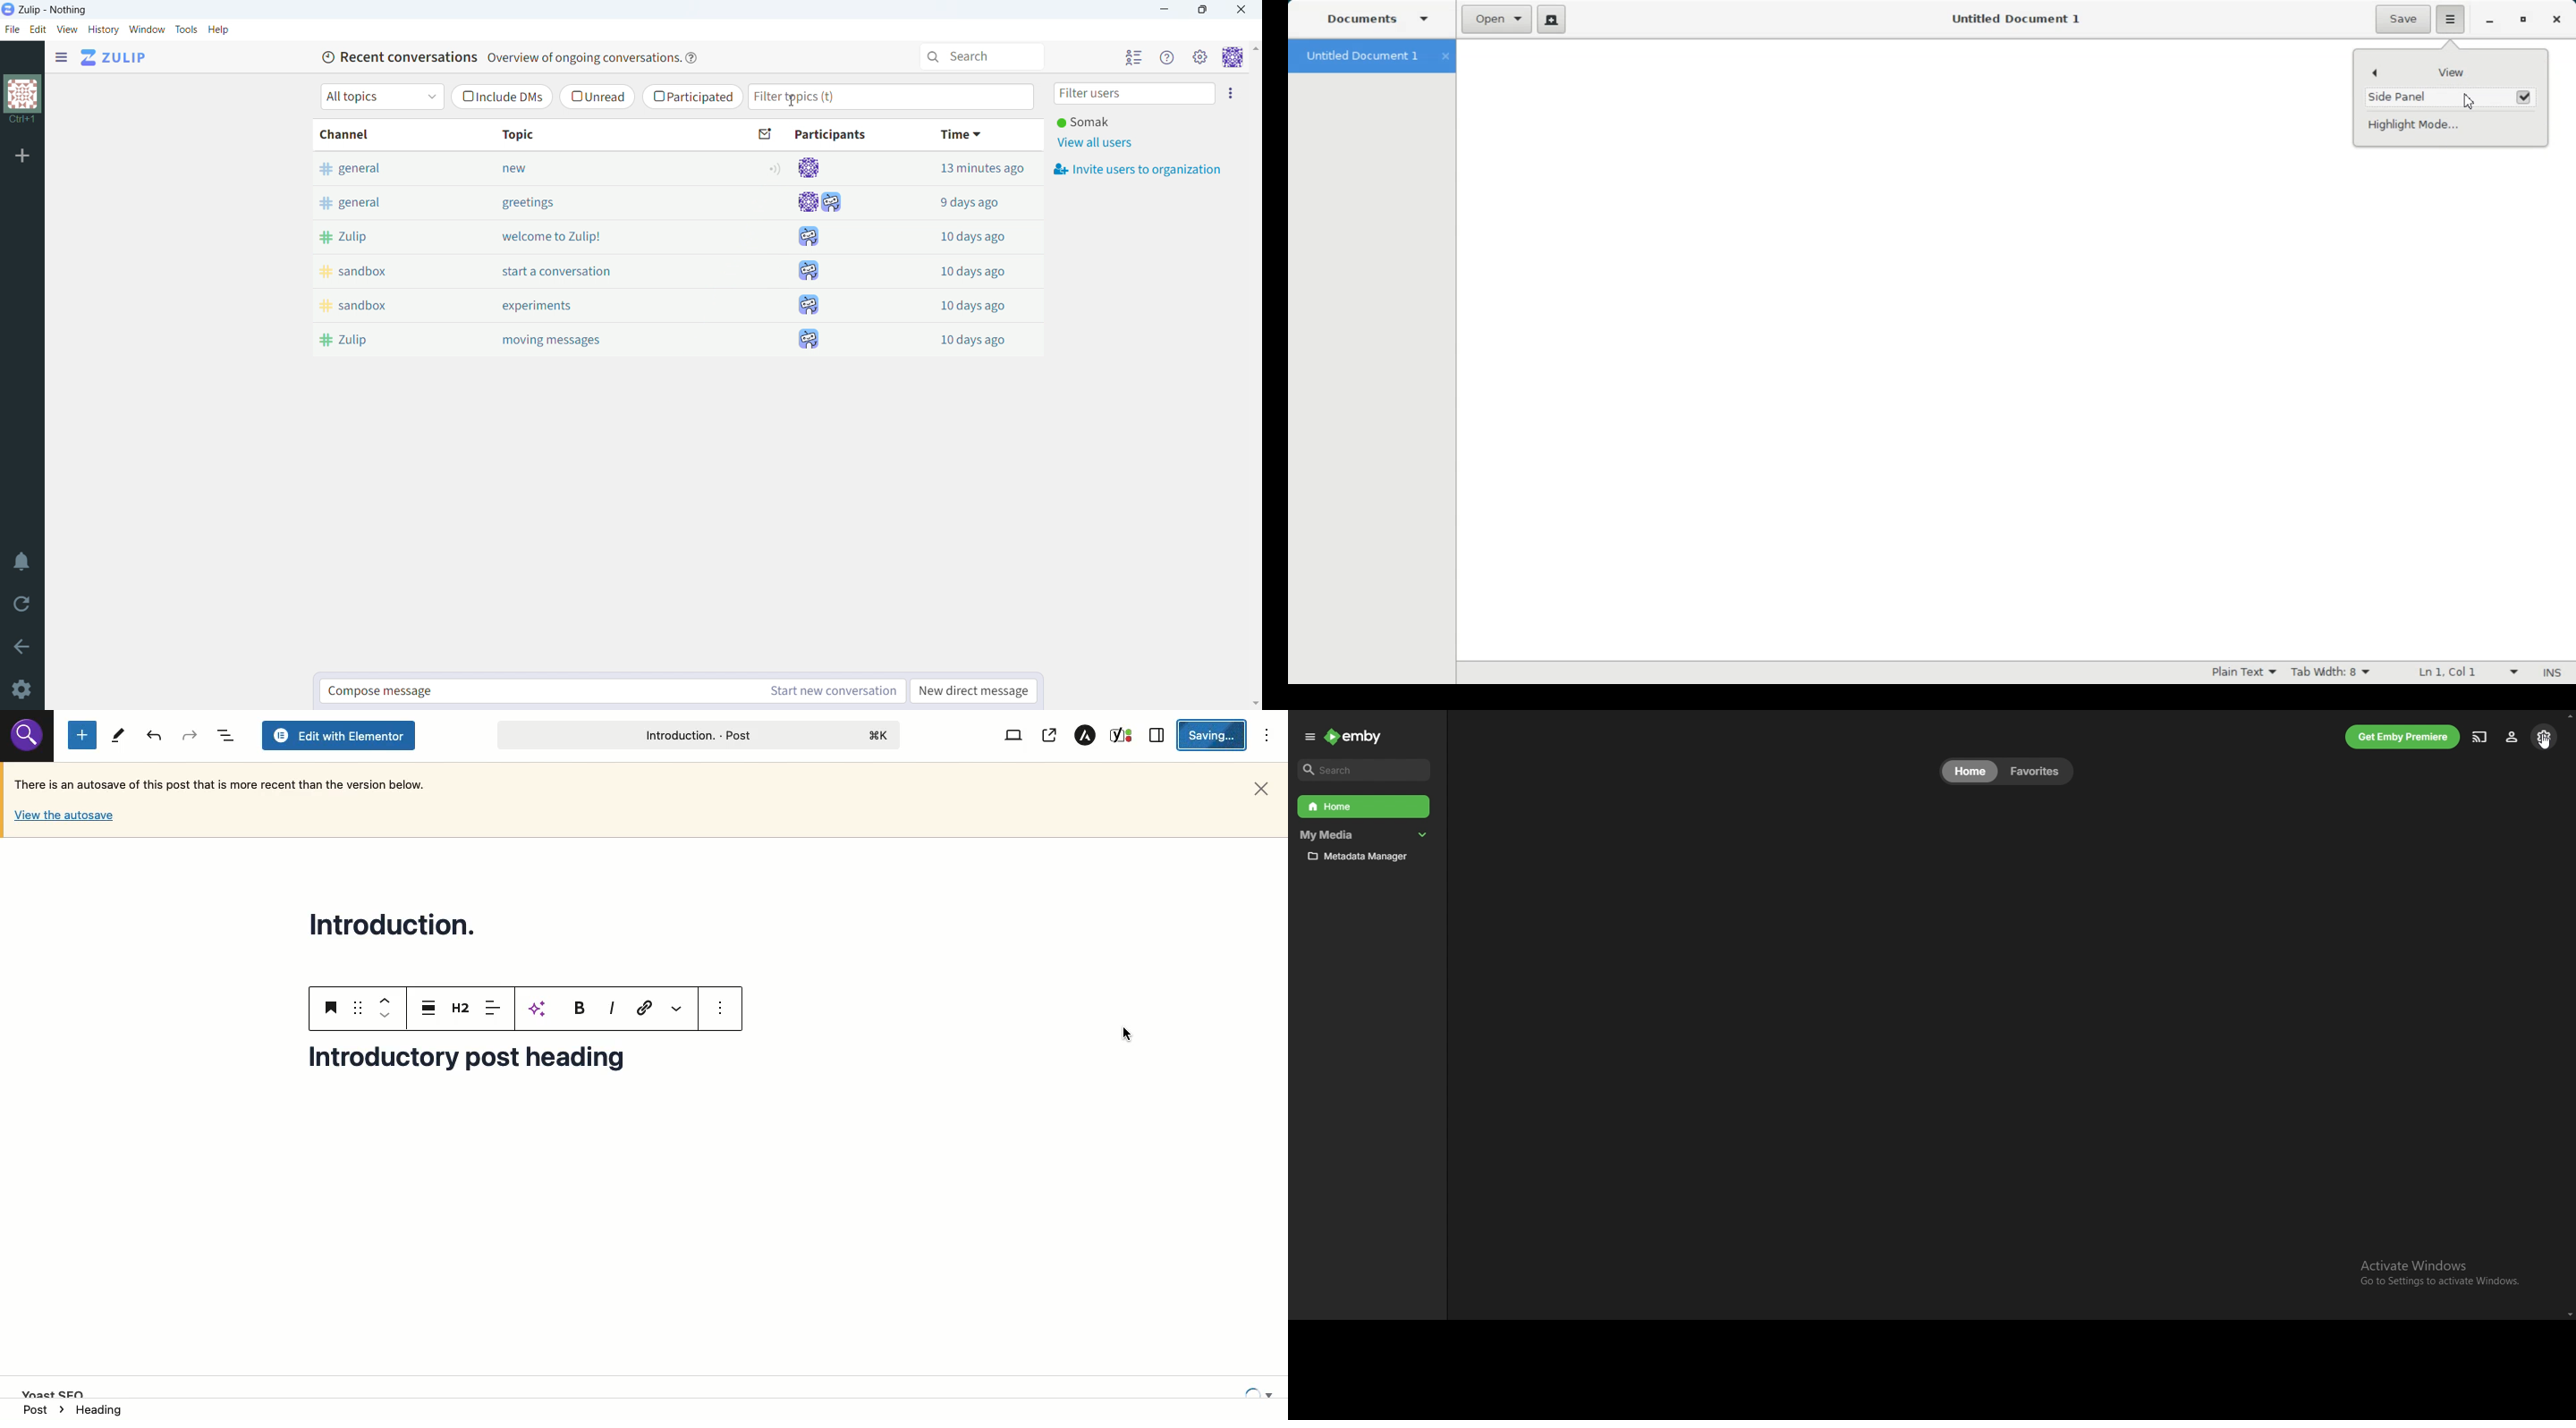  What do you see at coordinates (1048, 736) in the screenshot?
I see `View post` at bounding box center [1048, 736].